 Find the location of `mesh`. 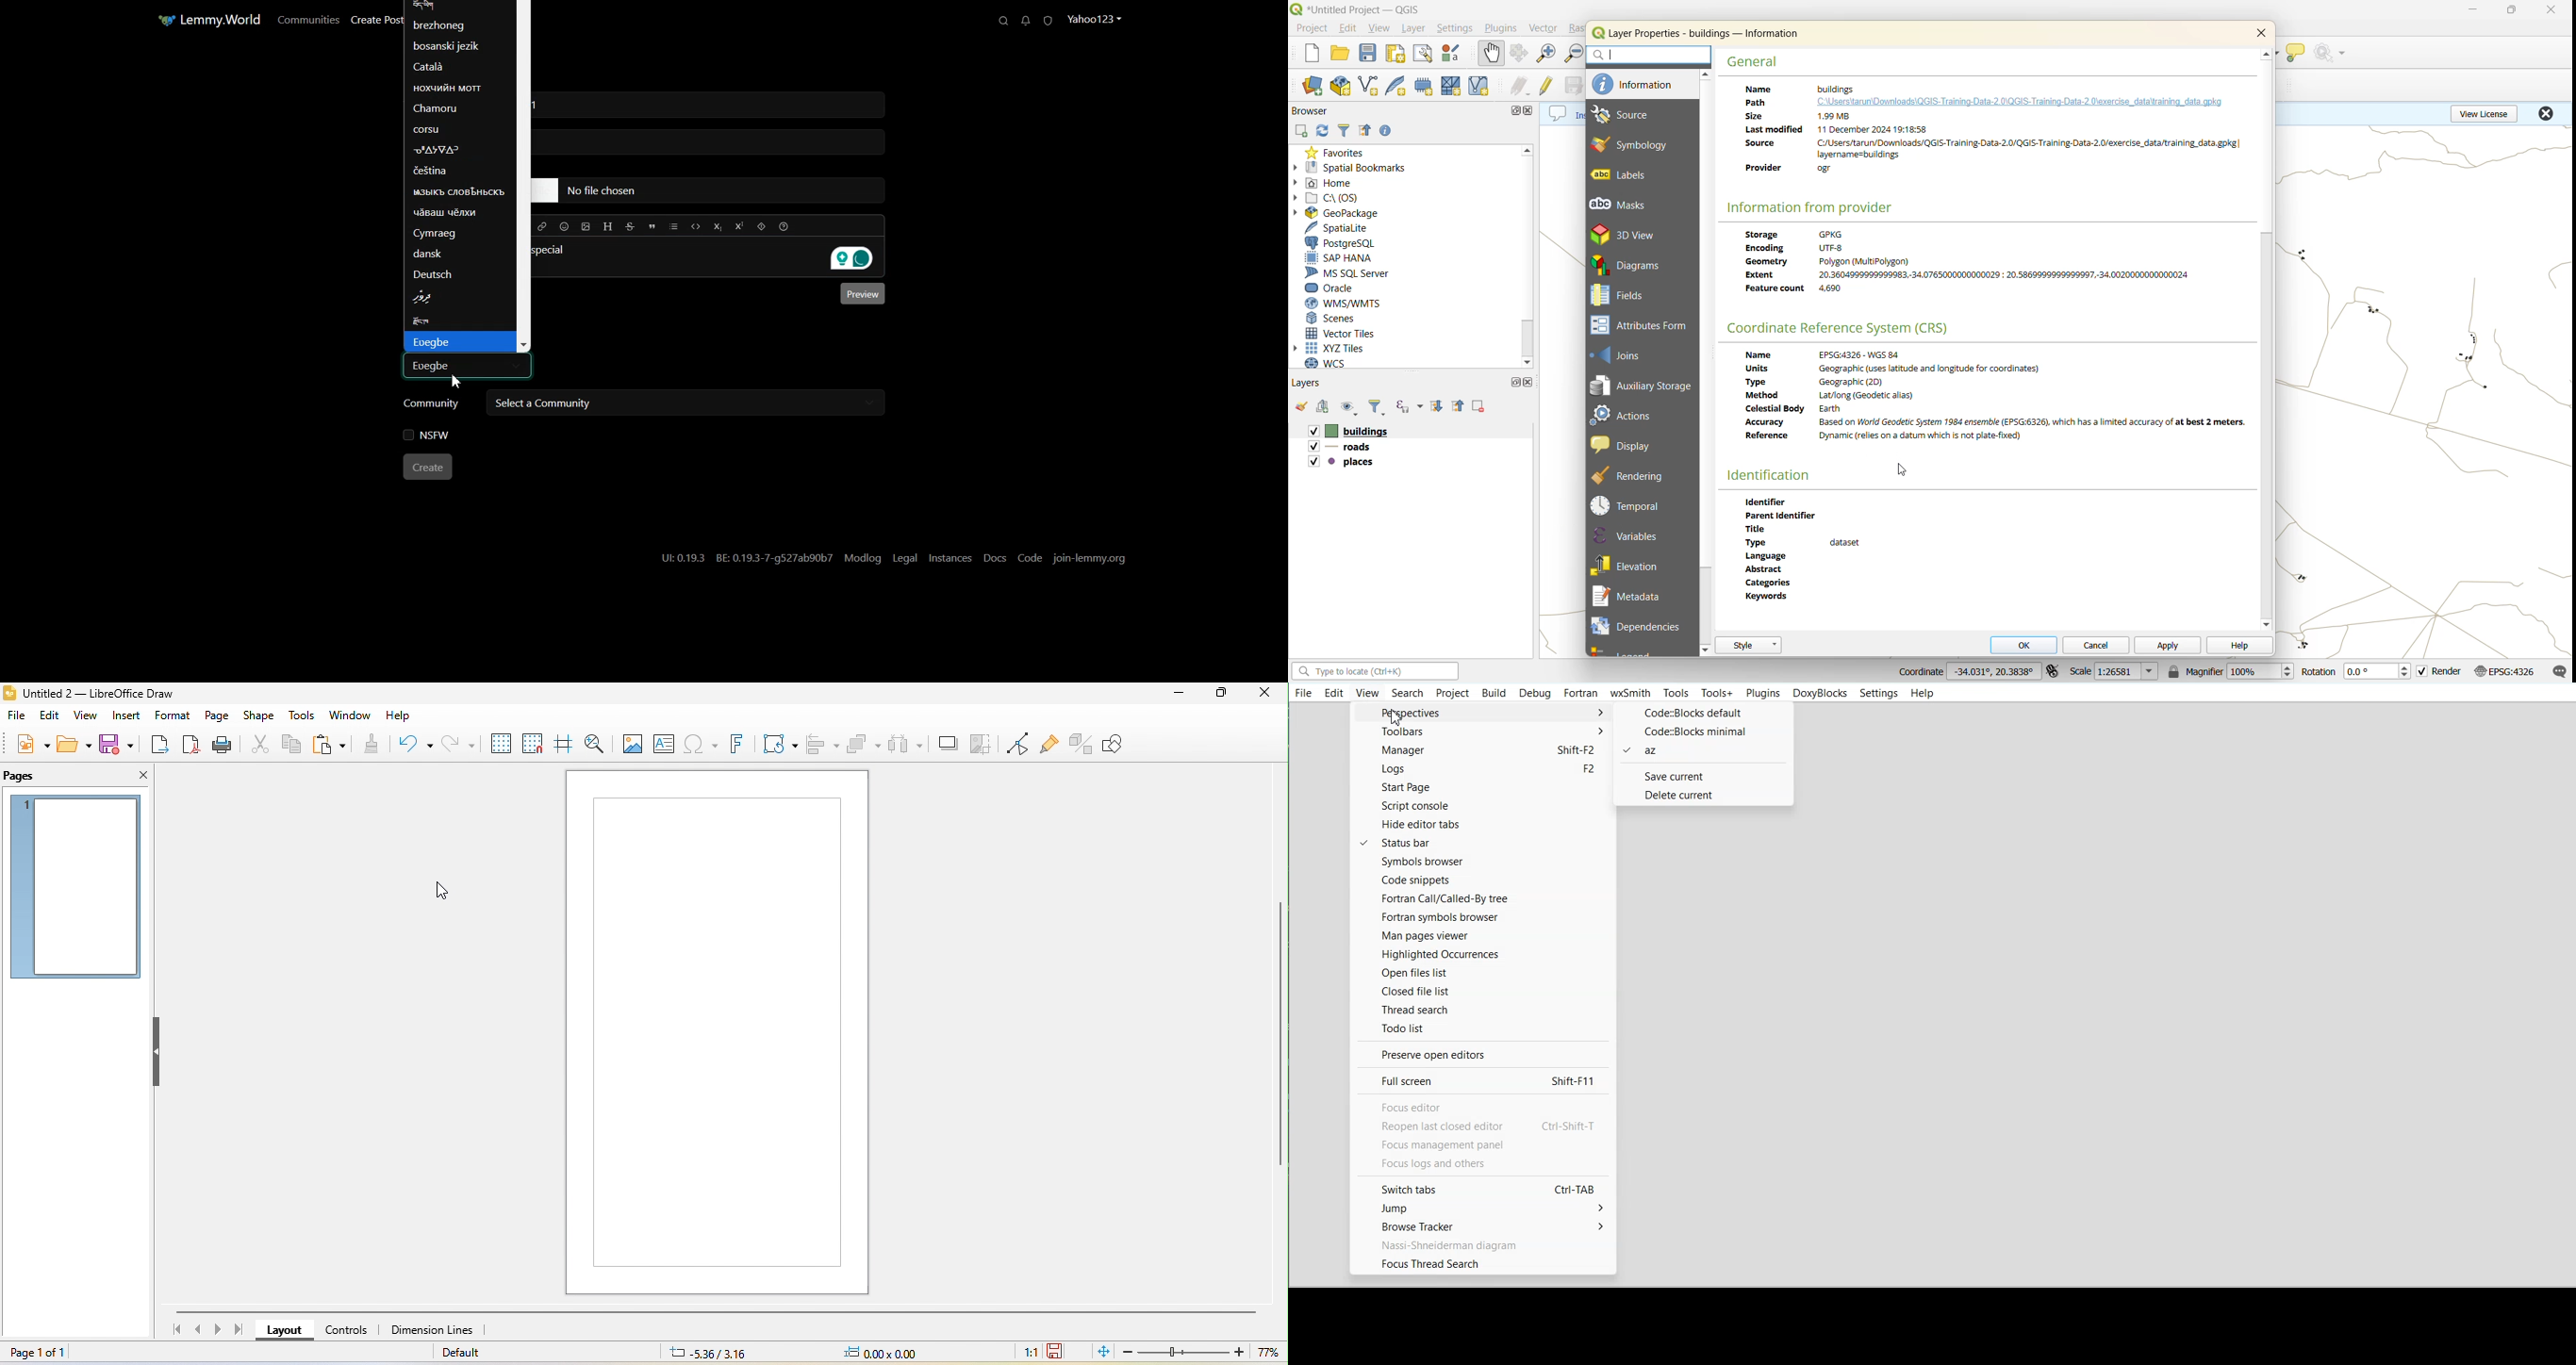

mesh is located at coordinates (1451, 87).